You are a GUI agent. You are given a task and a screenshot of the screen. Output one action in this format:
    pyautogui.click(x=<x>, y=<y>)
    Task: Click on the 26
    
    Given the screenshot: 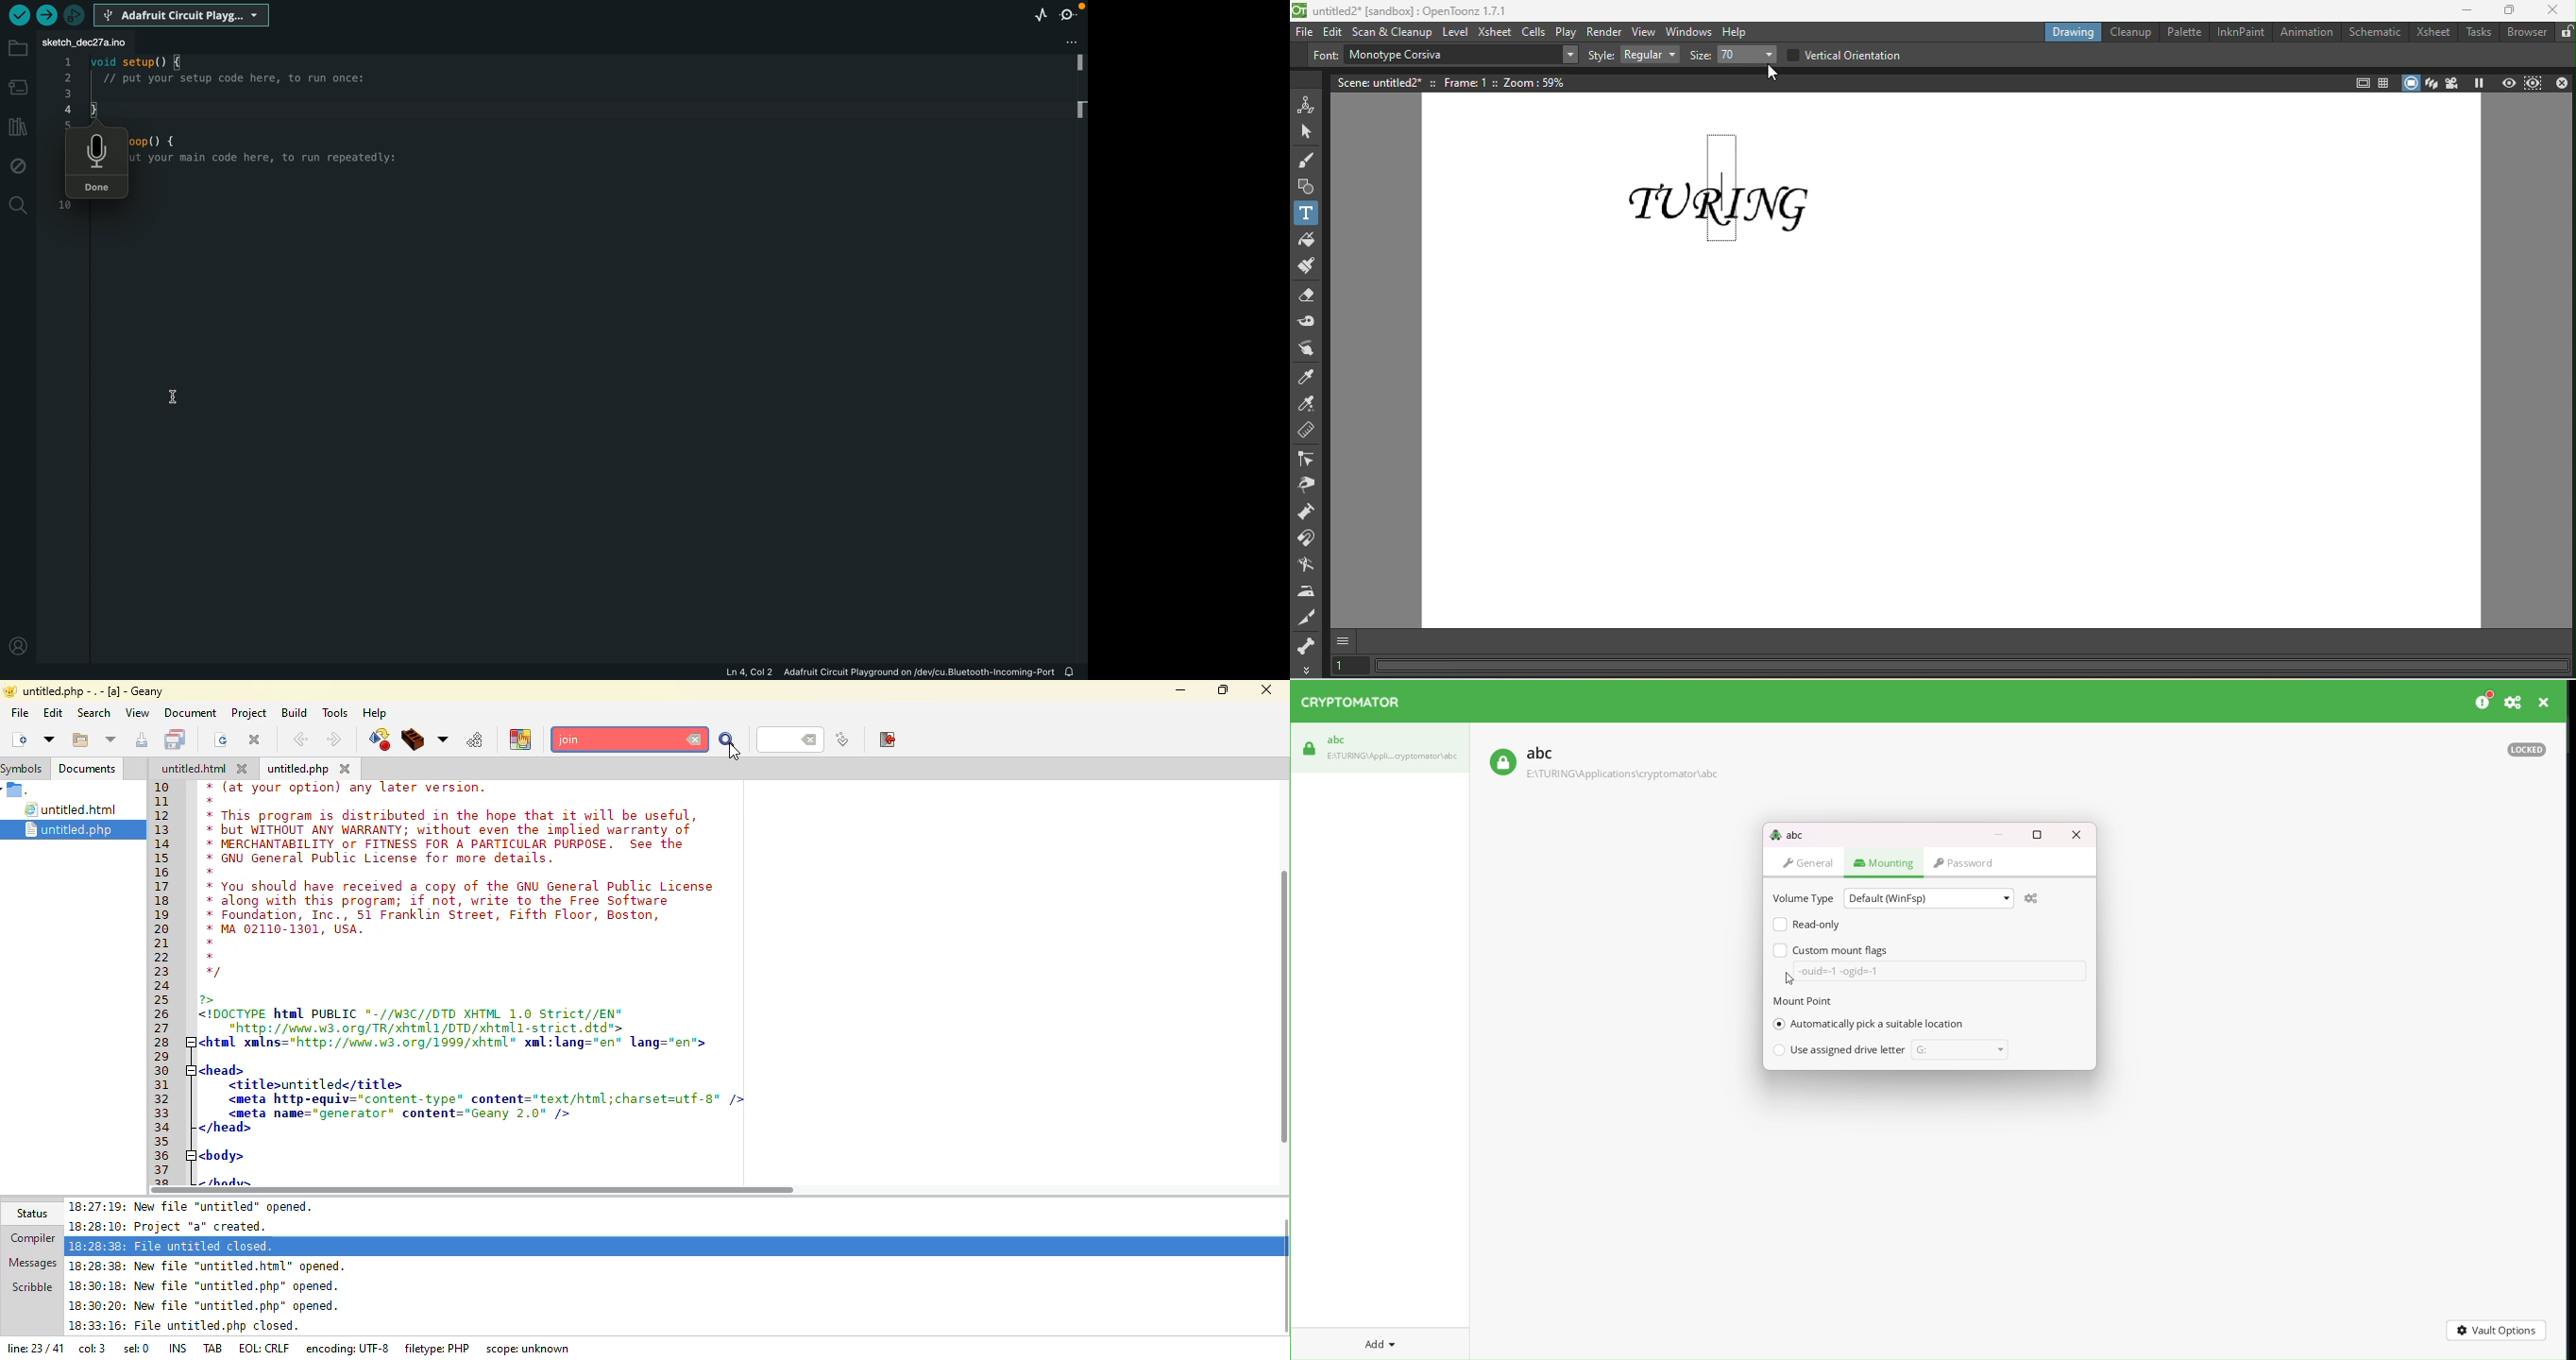 What is the action you would take?
    pyautogui.click(x=163, y=1014)
    